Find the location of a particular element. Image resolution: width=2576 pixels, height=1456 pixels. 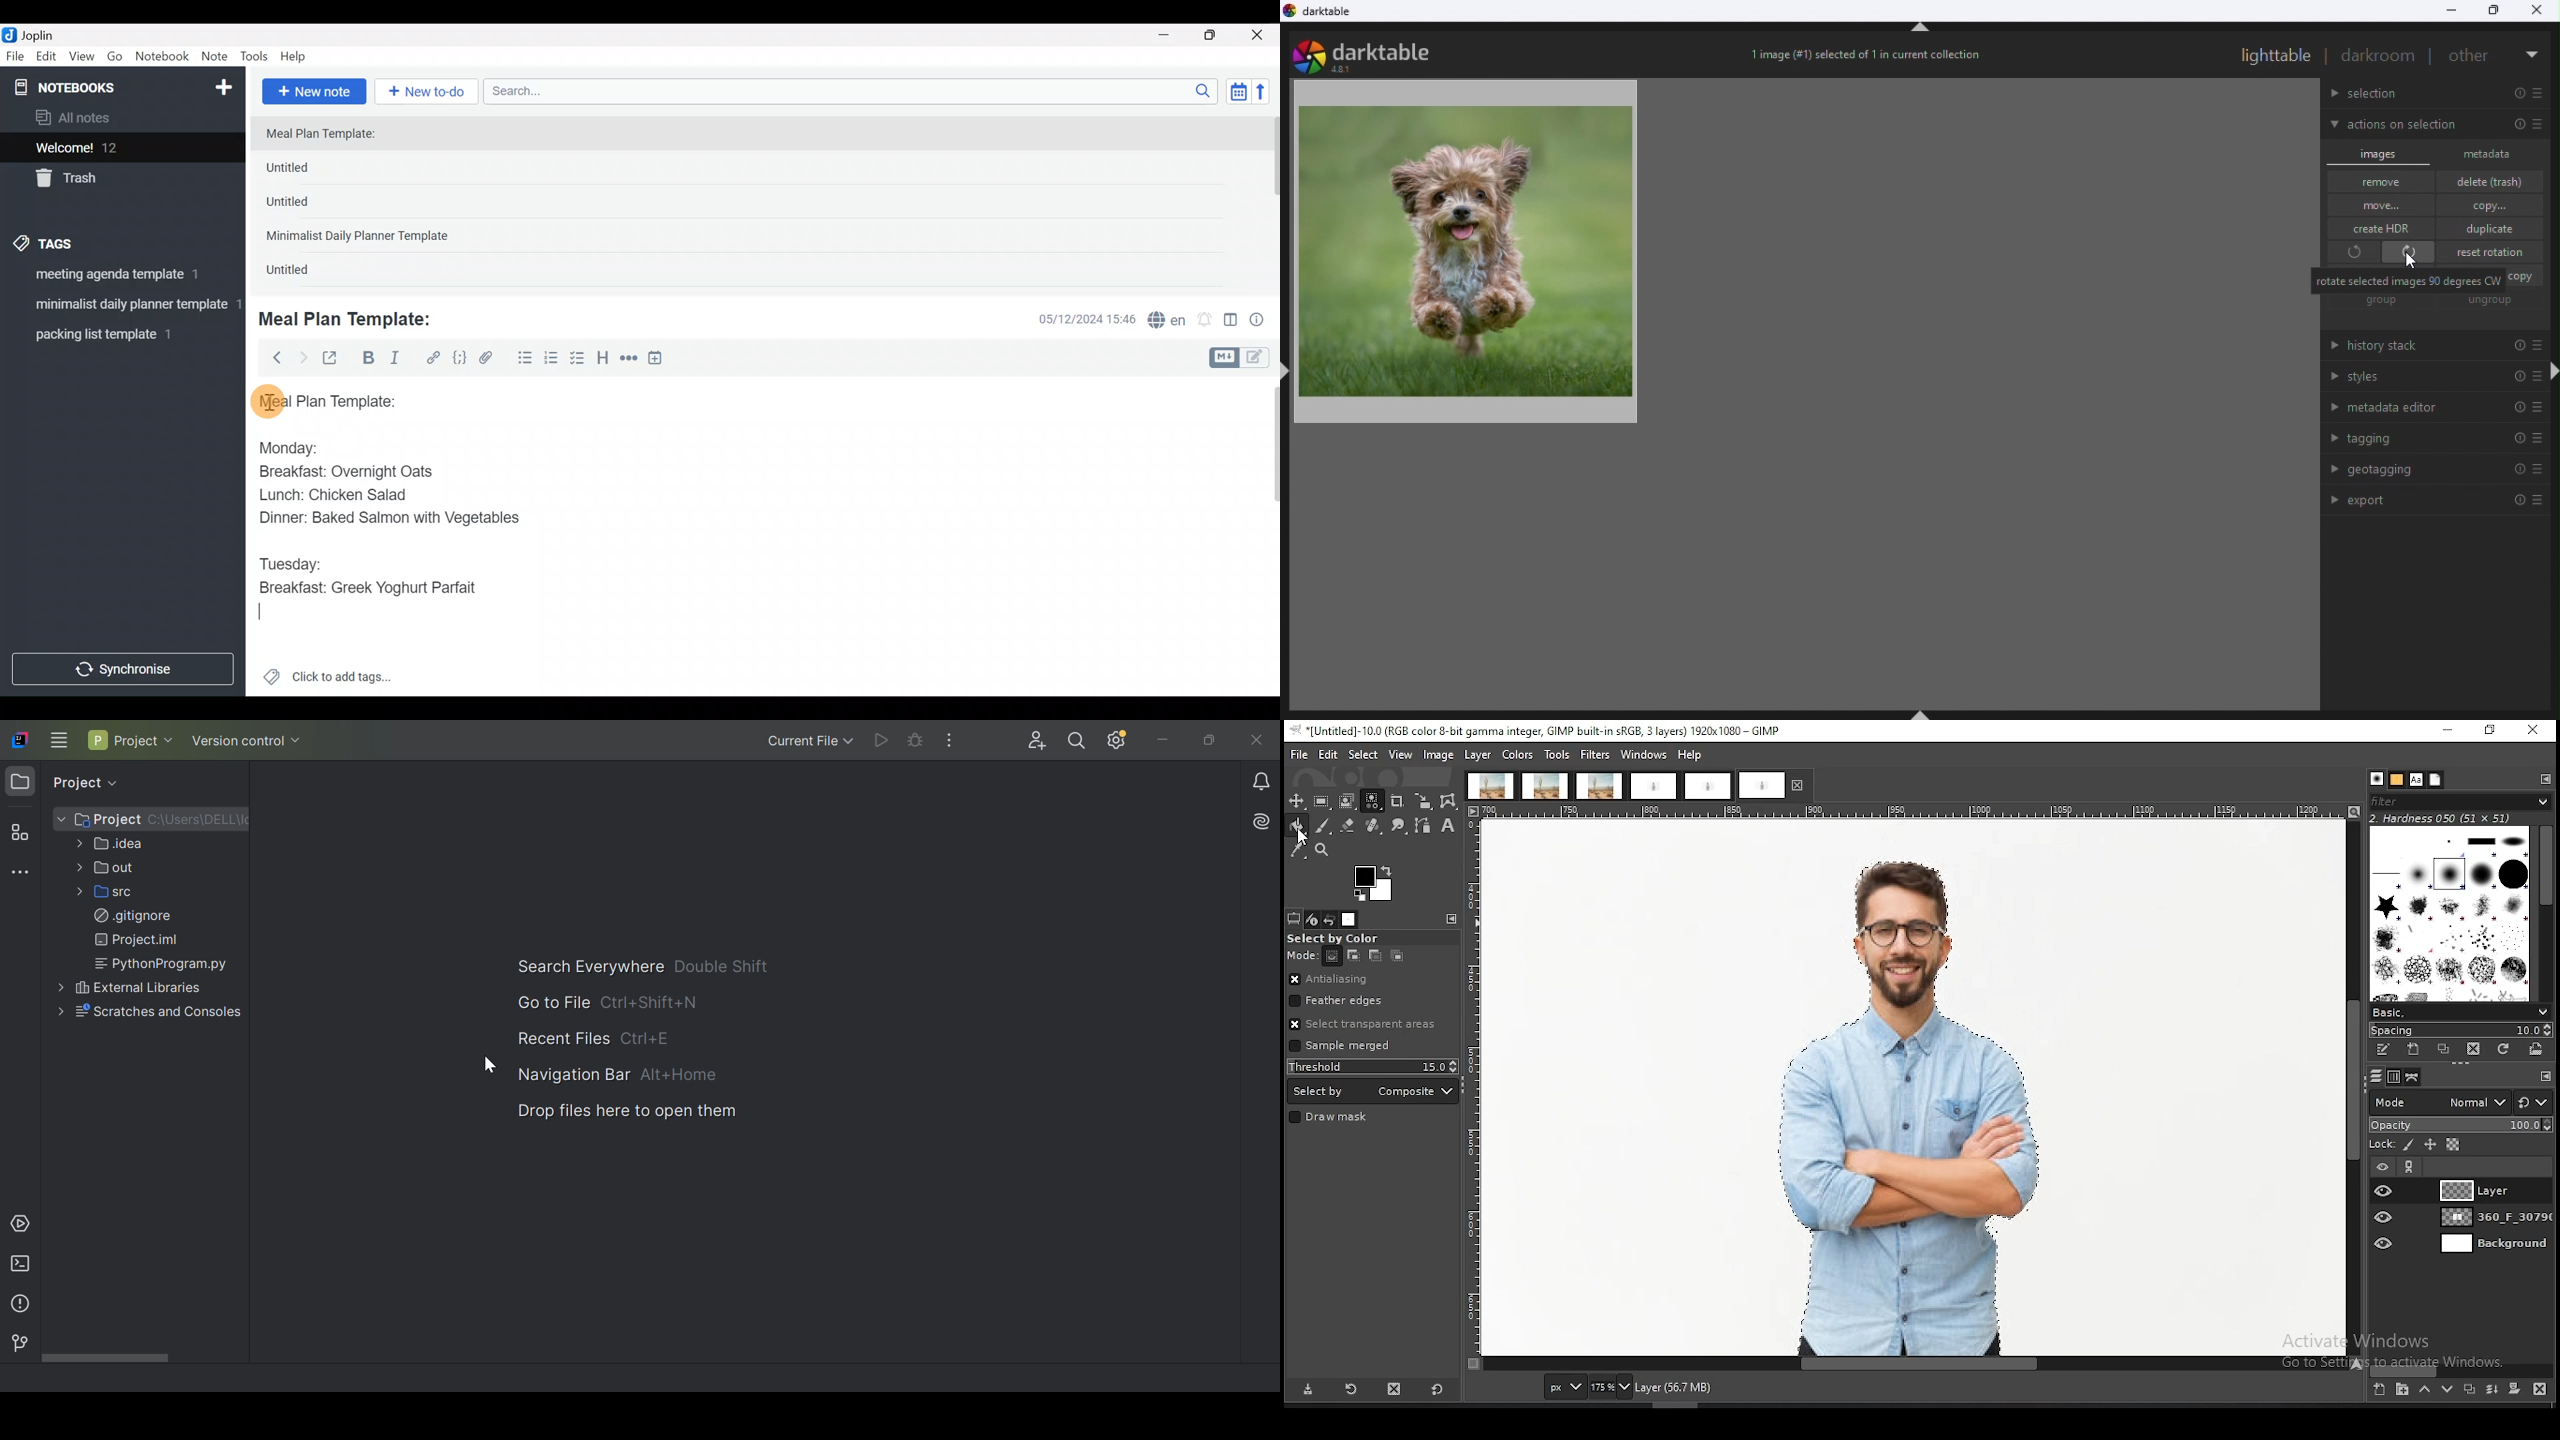

New is located at coordinates (223, 85).